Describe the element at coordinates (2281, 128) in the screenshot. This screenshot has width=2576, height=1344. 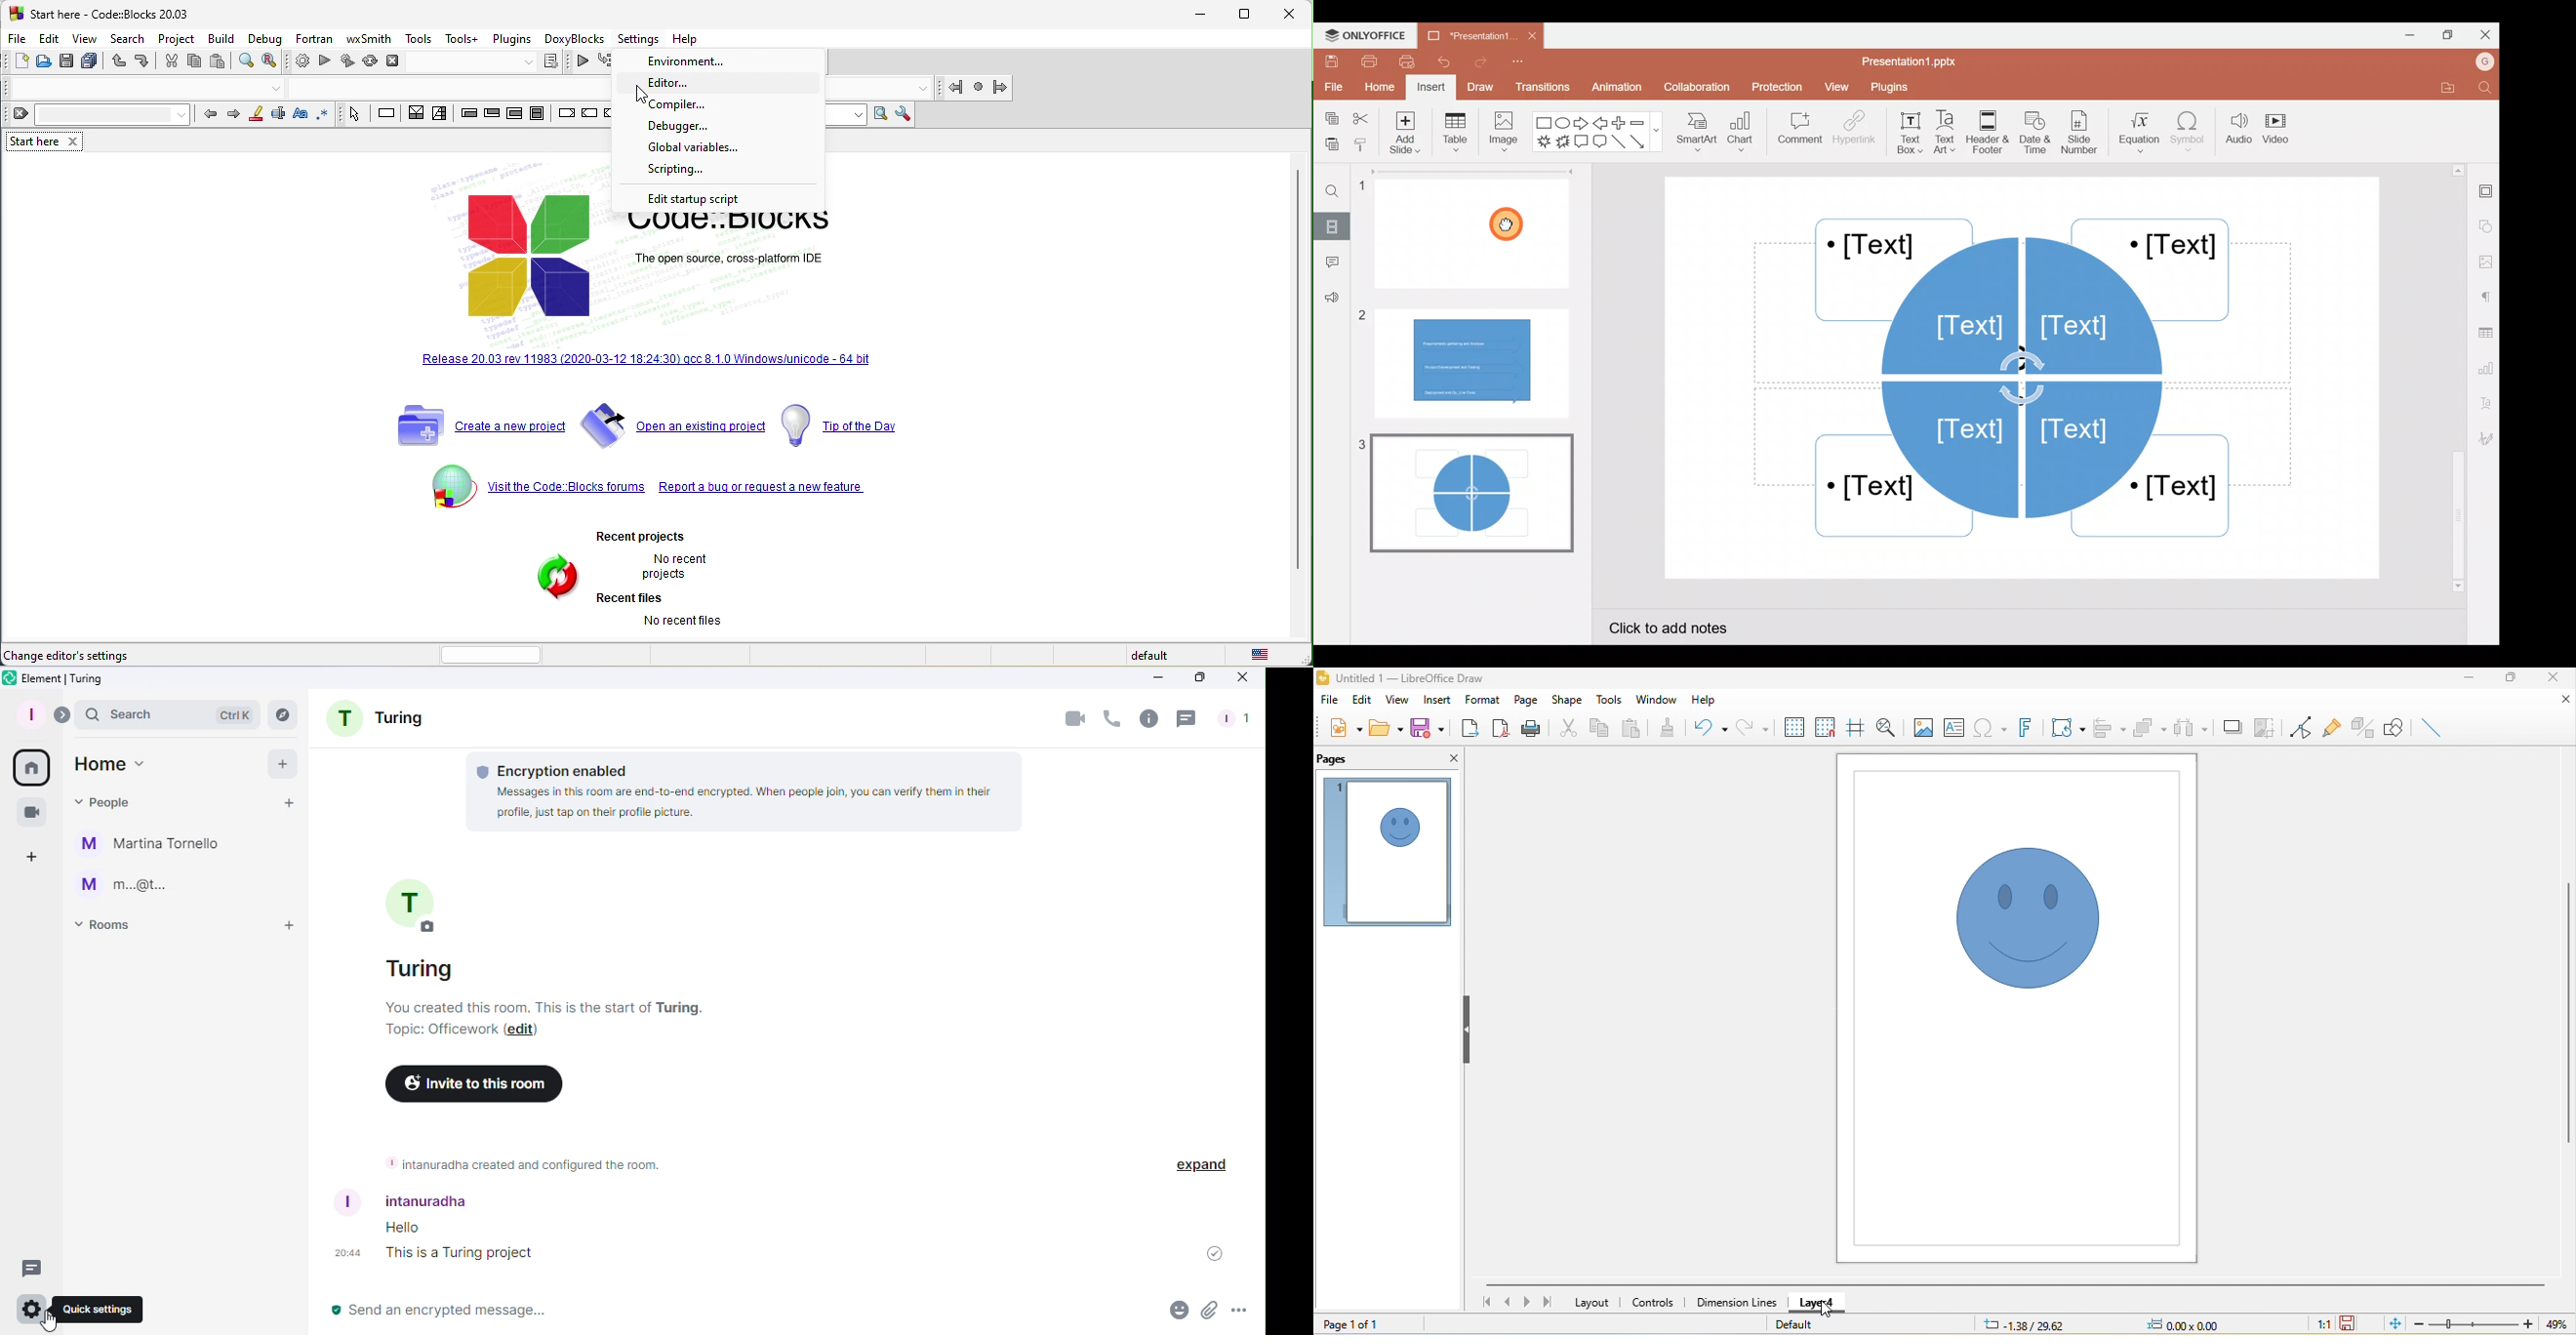
I see `Video` at that location.